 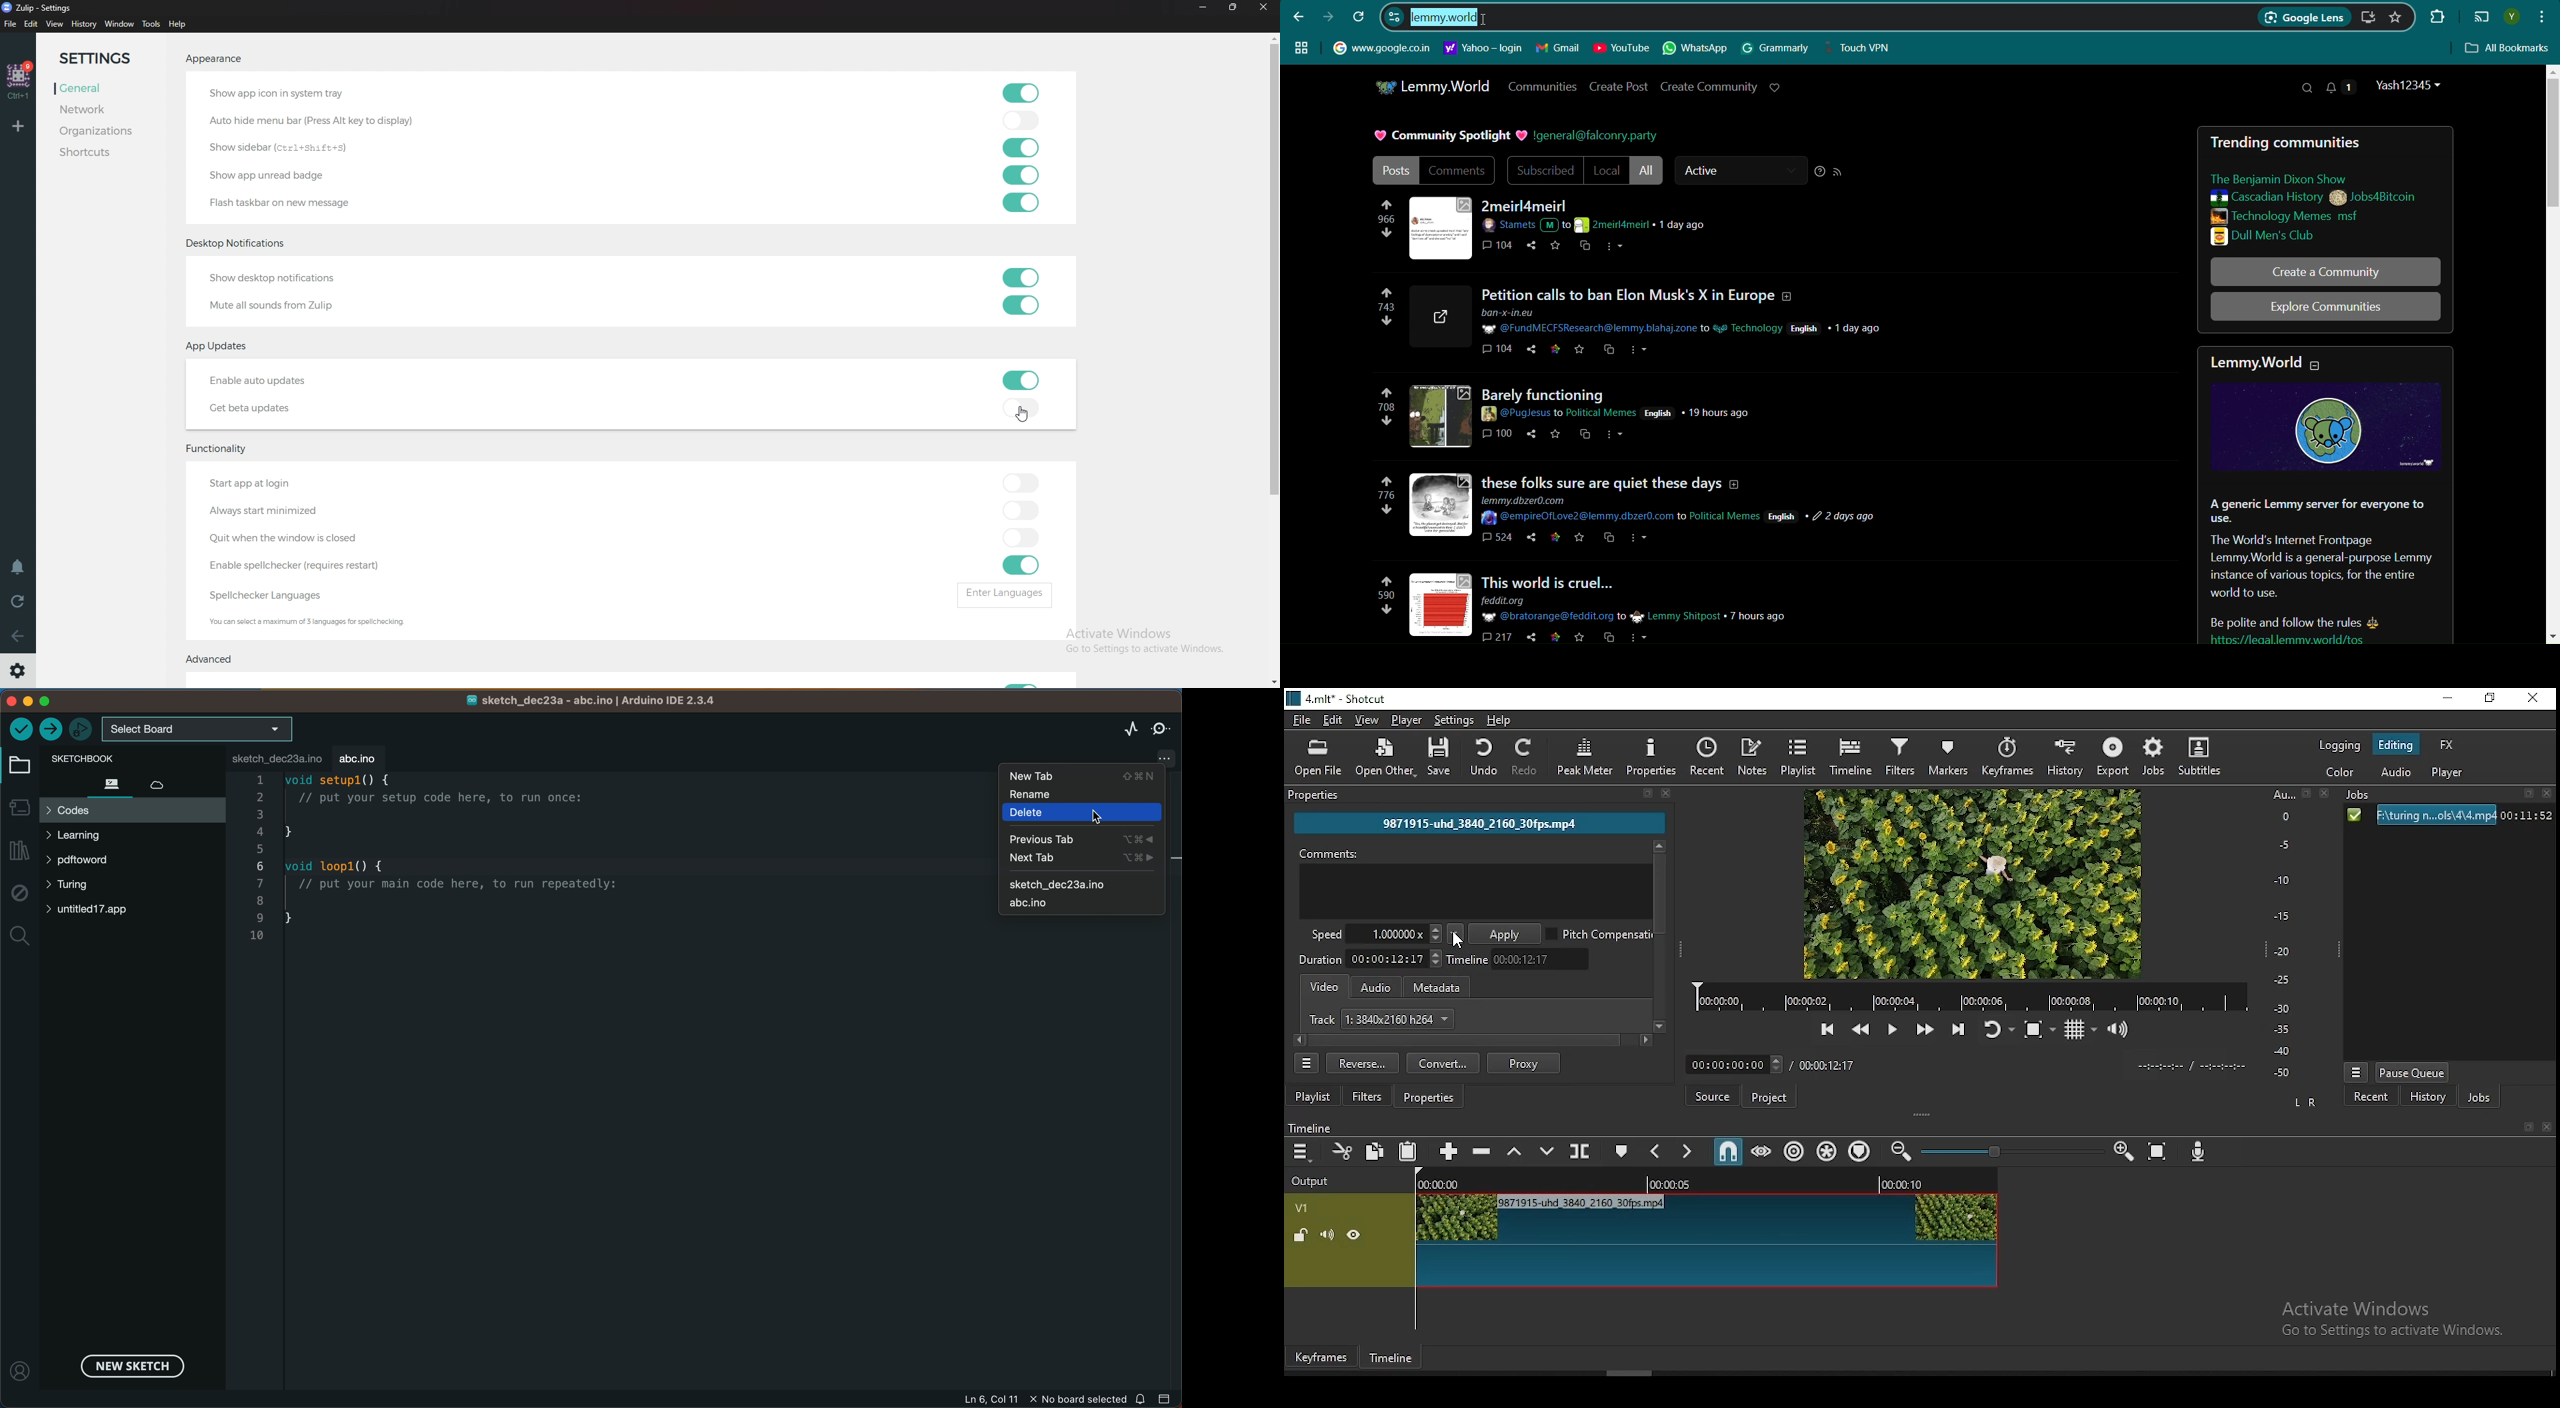 I want to click on filters, so click(x=1903, y=755).